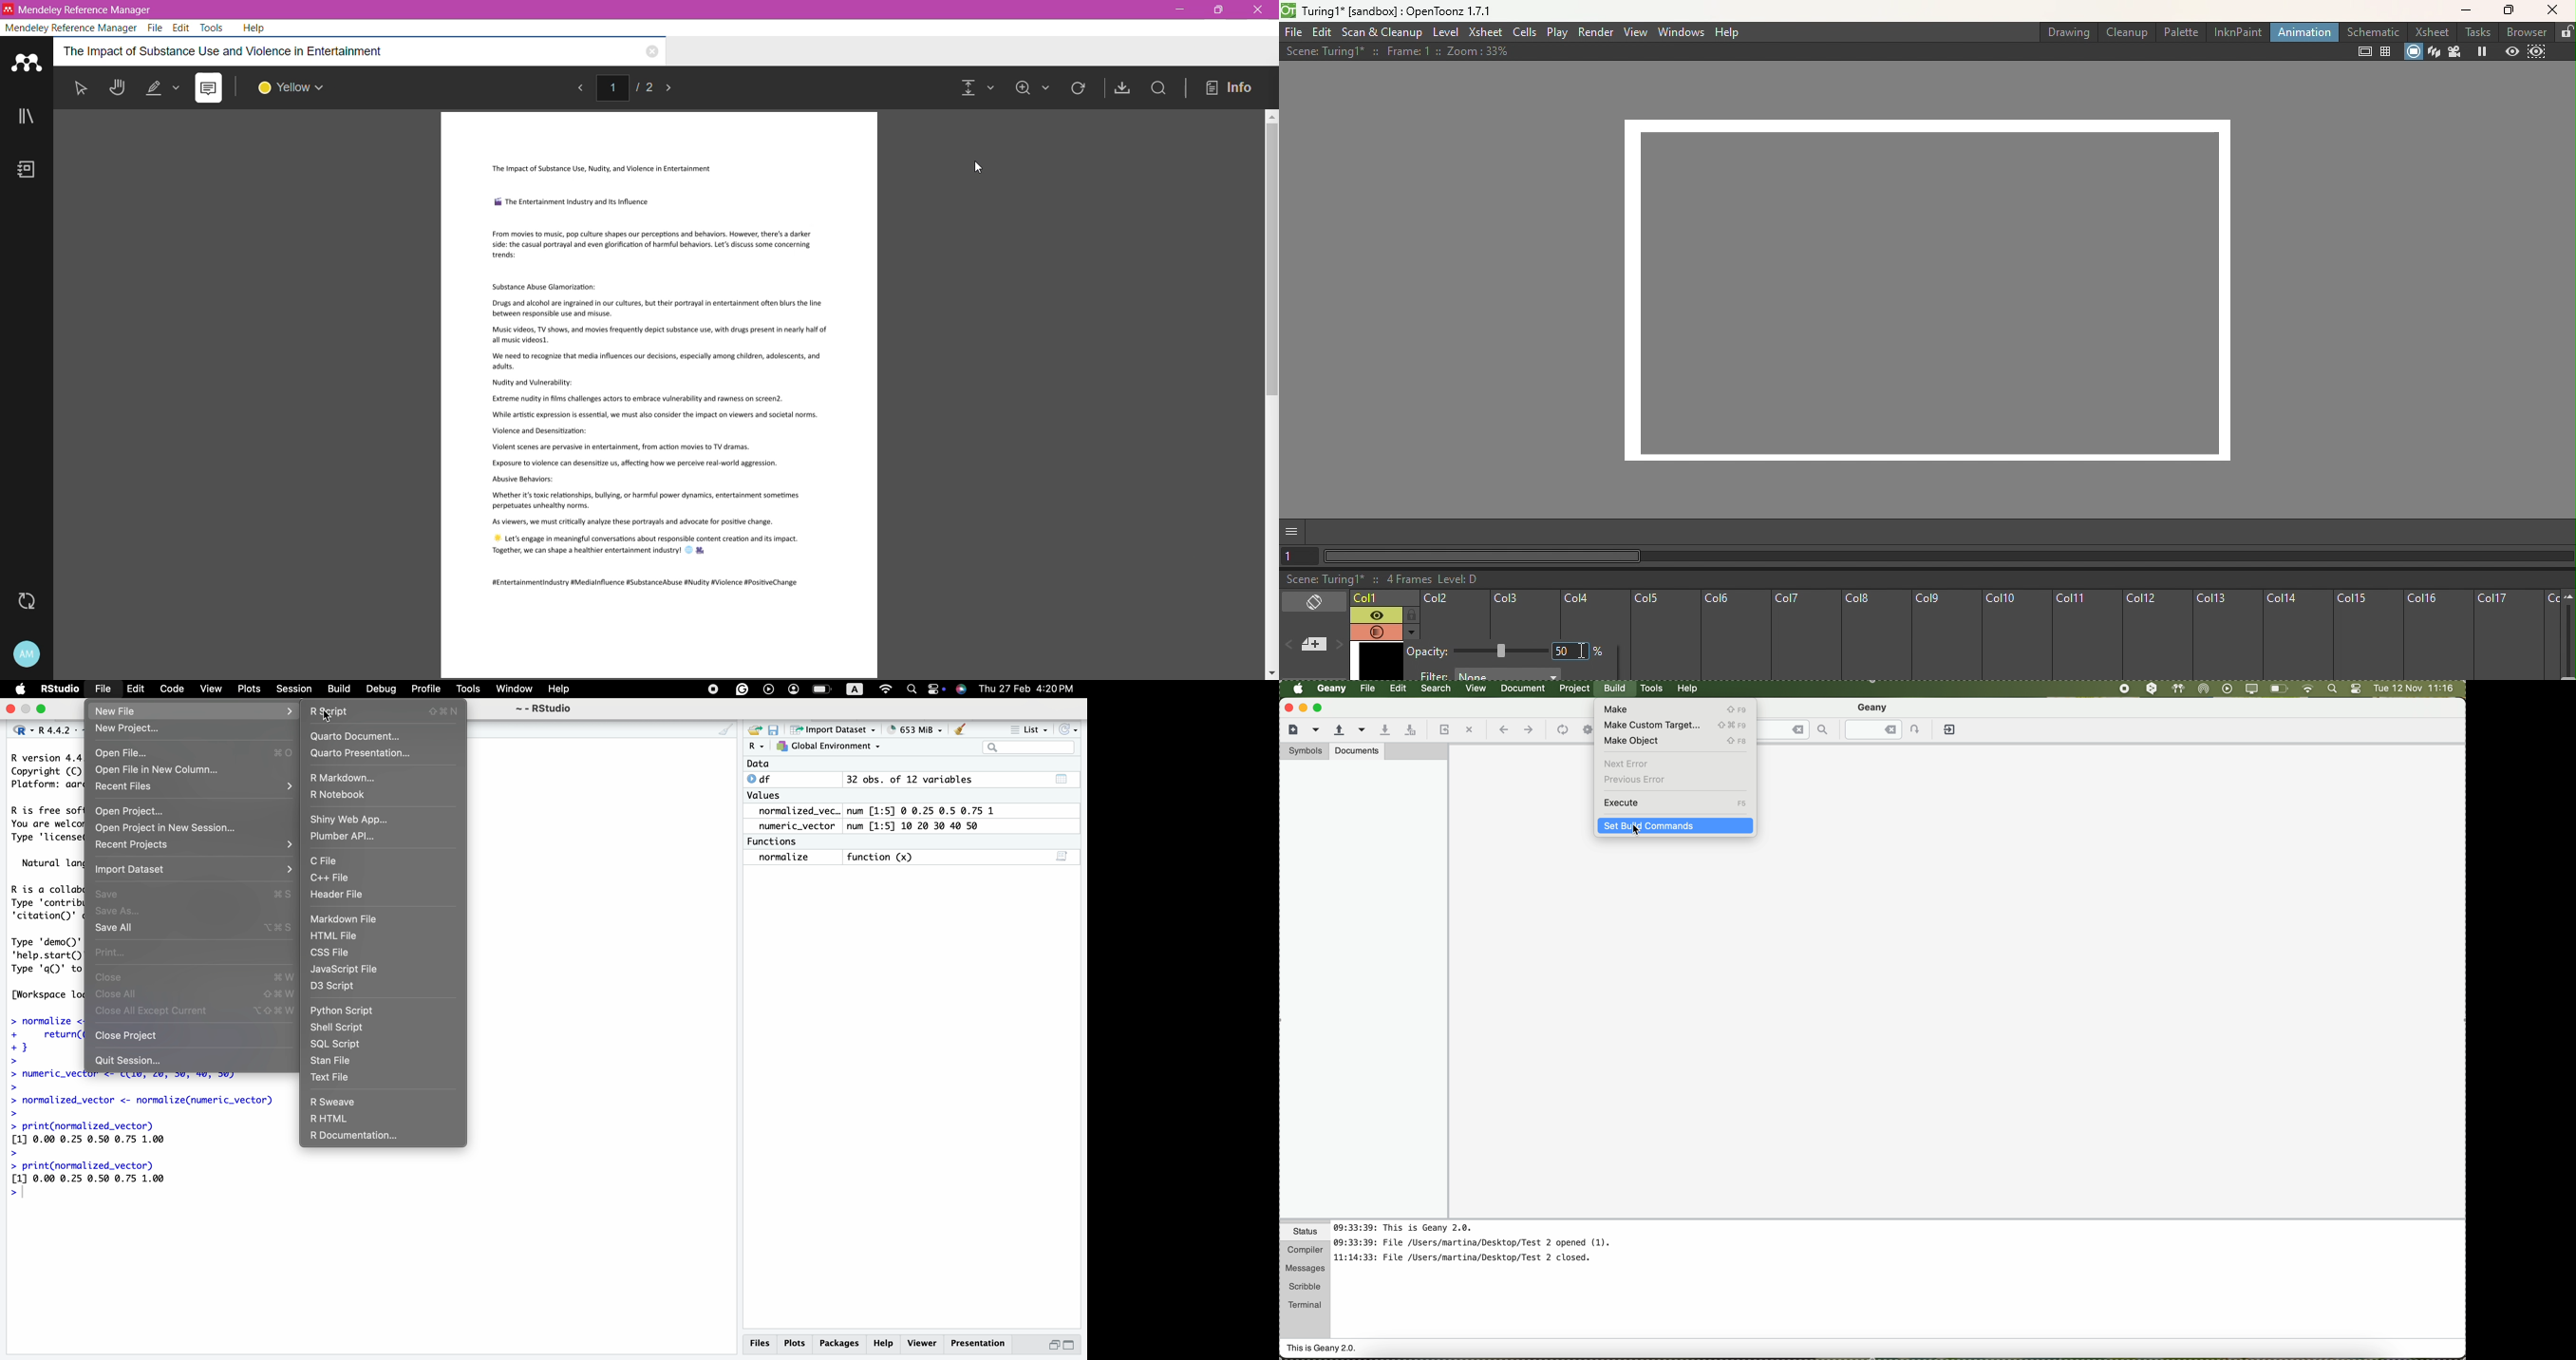 This screenshot has width=2576, height=1372. What do you see at coordinates (27, 709) in the screenshot?
I see `Window controls` at bounding box center [27, 709].